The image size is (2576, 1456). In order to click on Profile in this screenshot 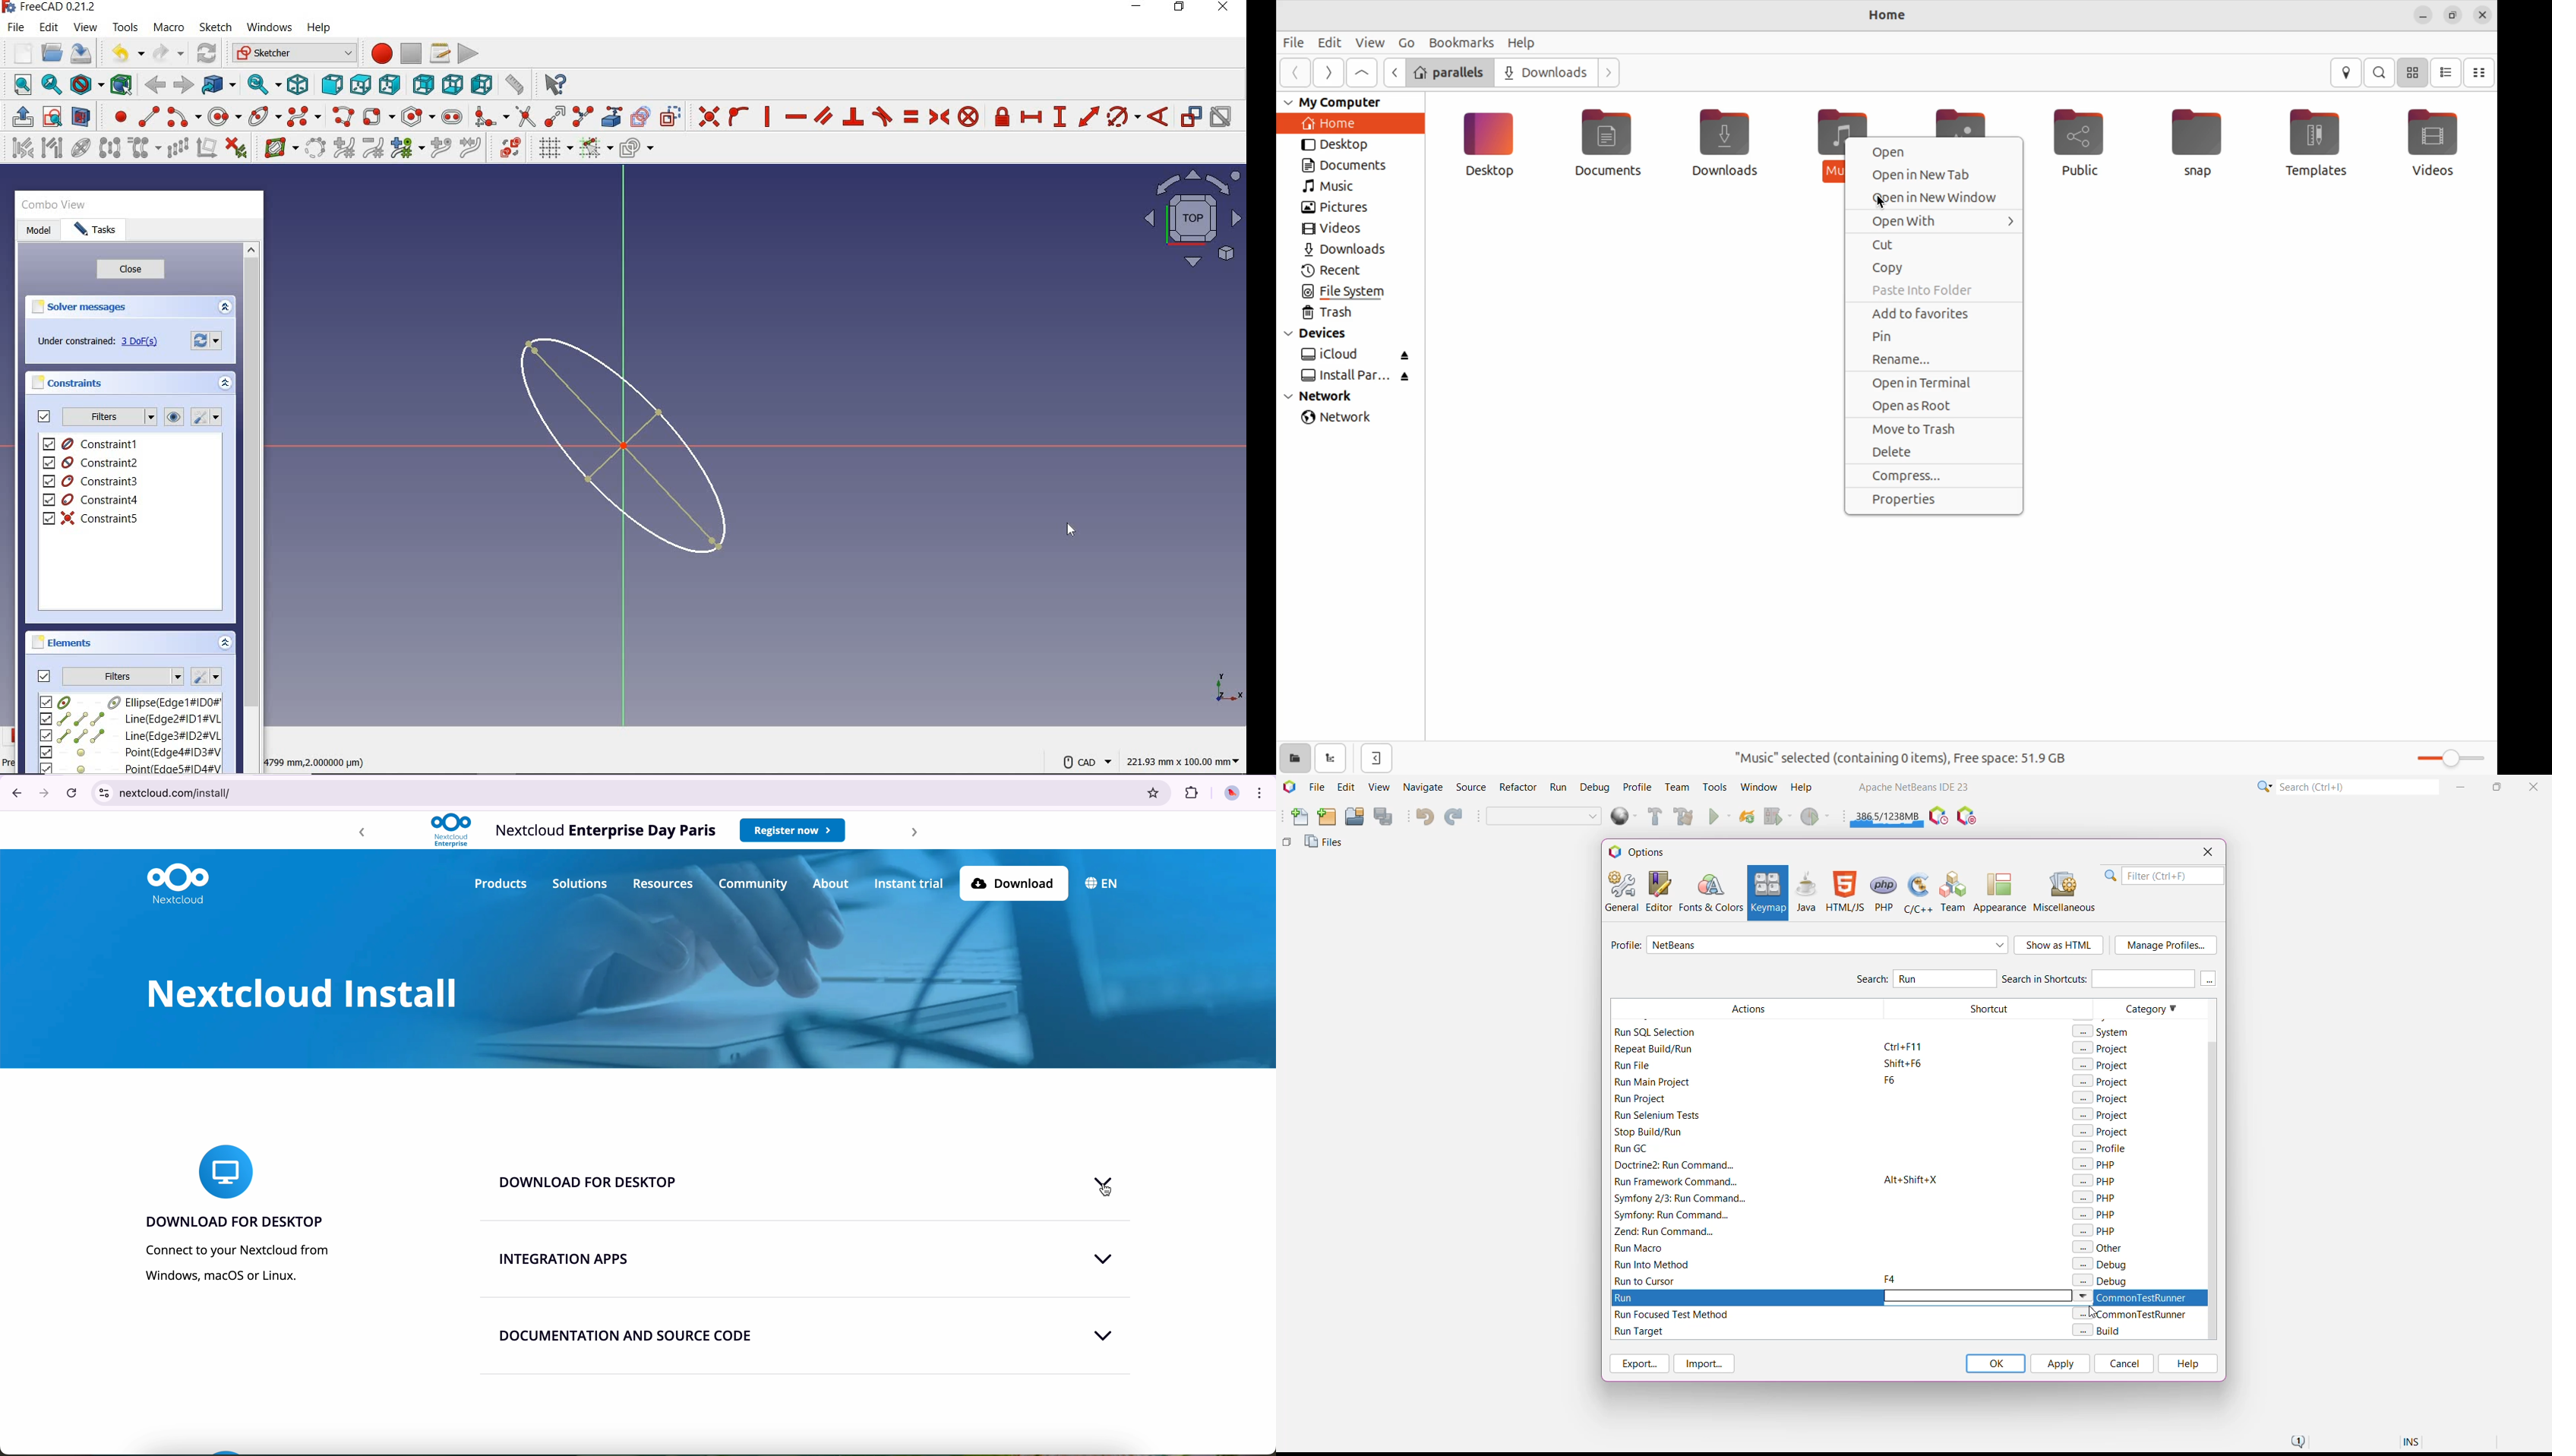, I will do `click(1624, 947)`.